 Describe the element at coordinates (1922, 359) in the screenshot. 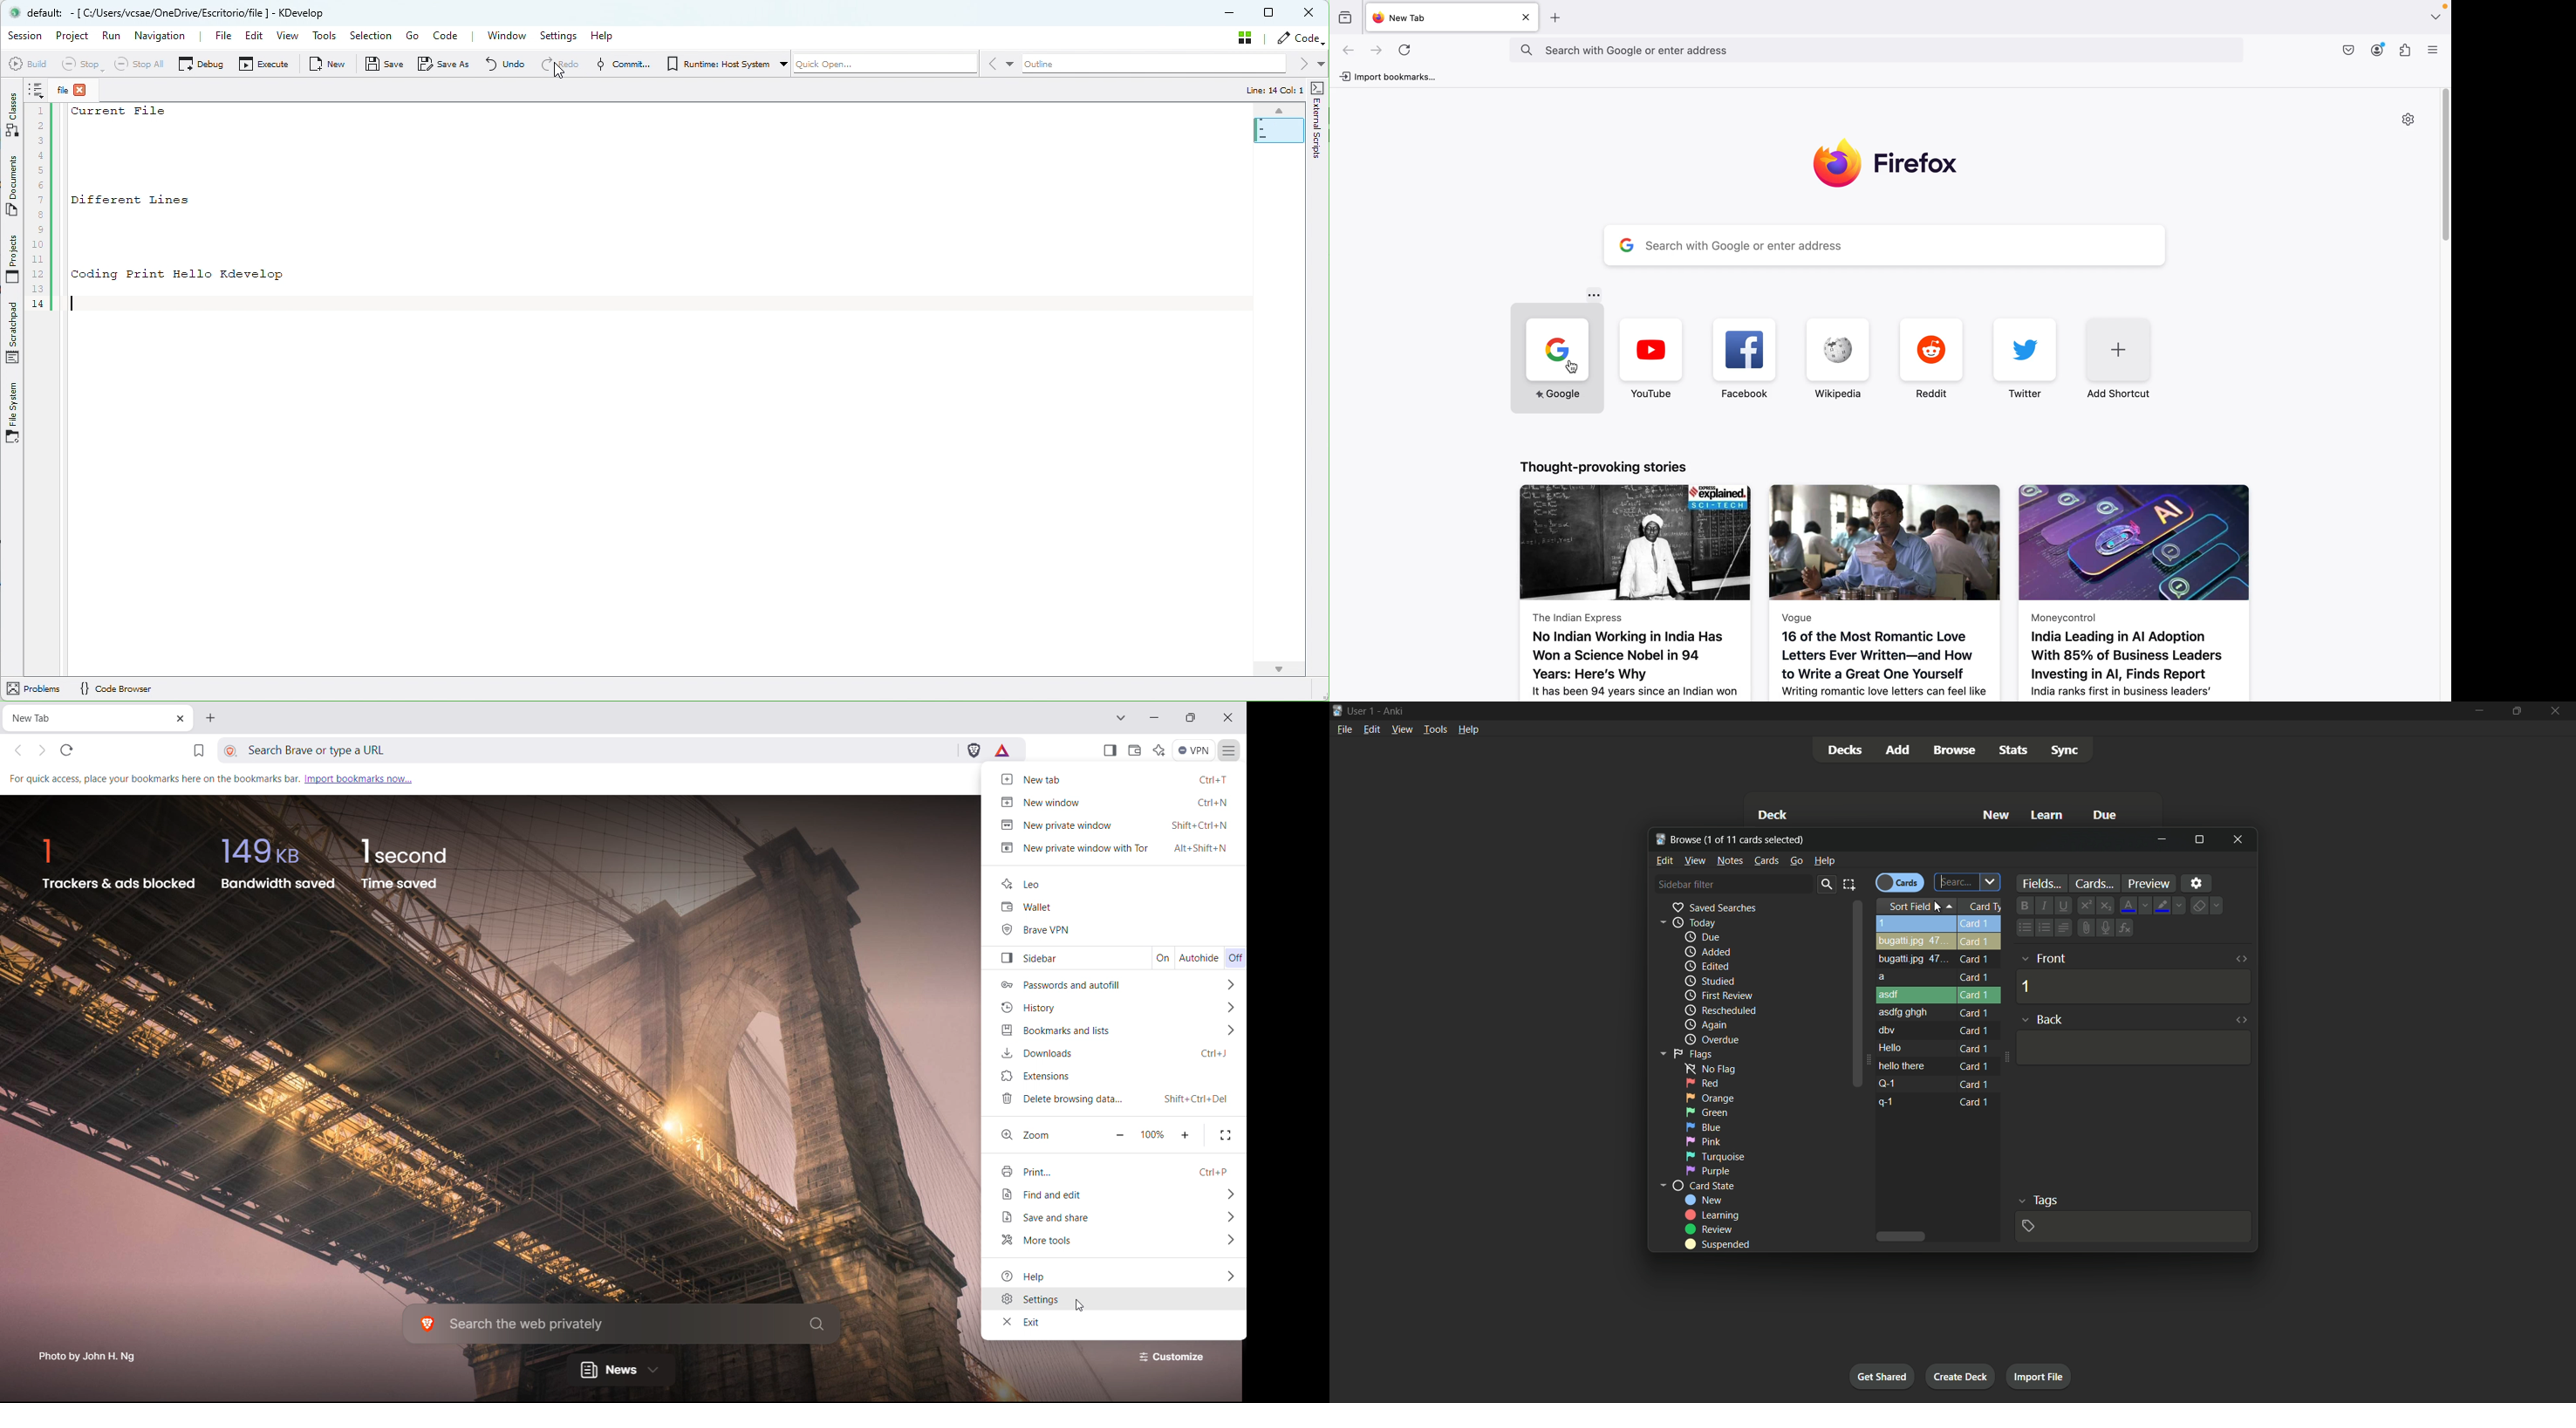

I see `reddit` at that location.